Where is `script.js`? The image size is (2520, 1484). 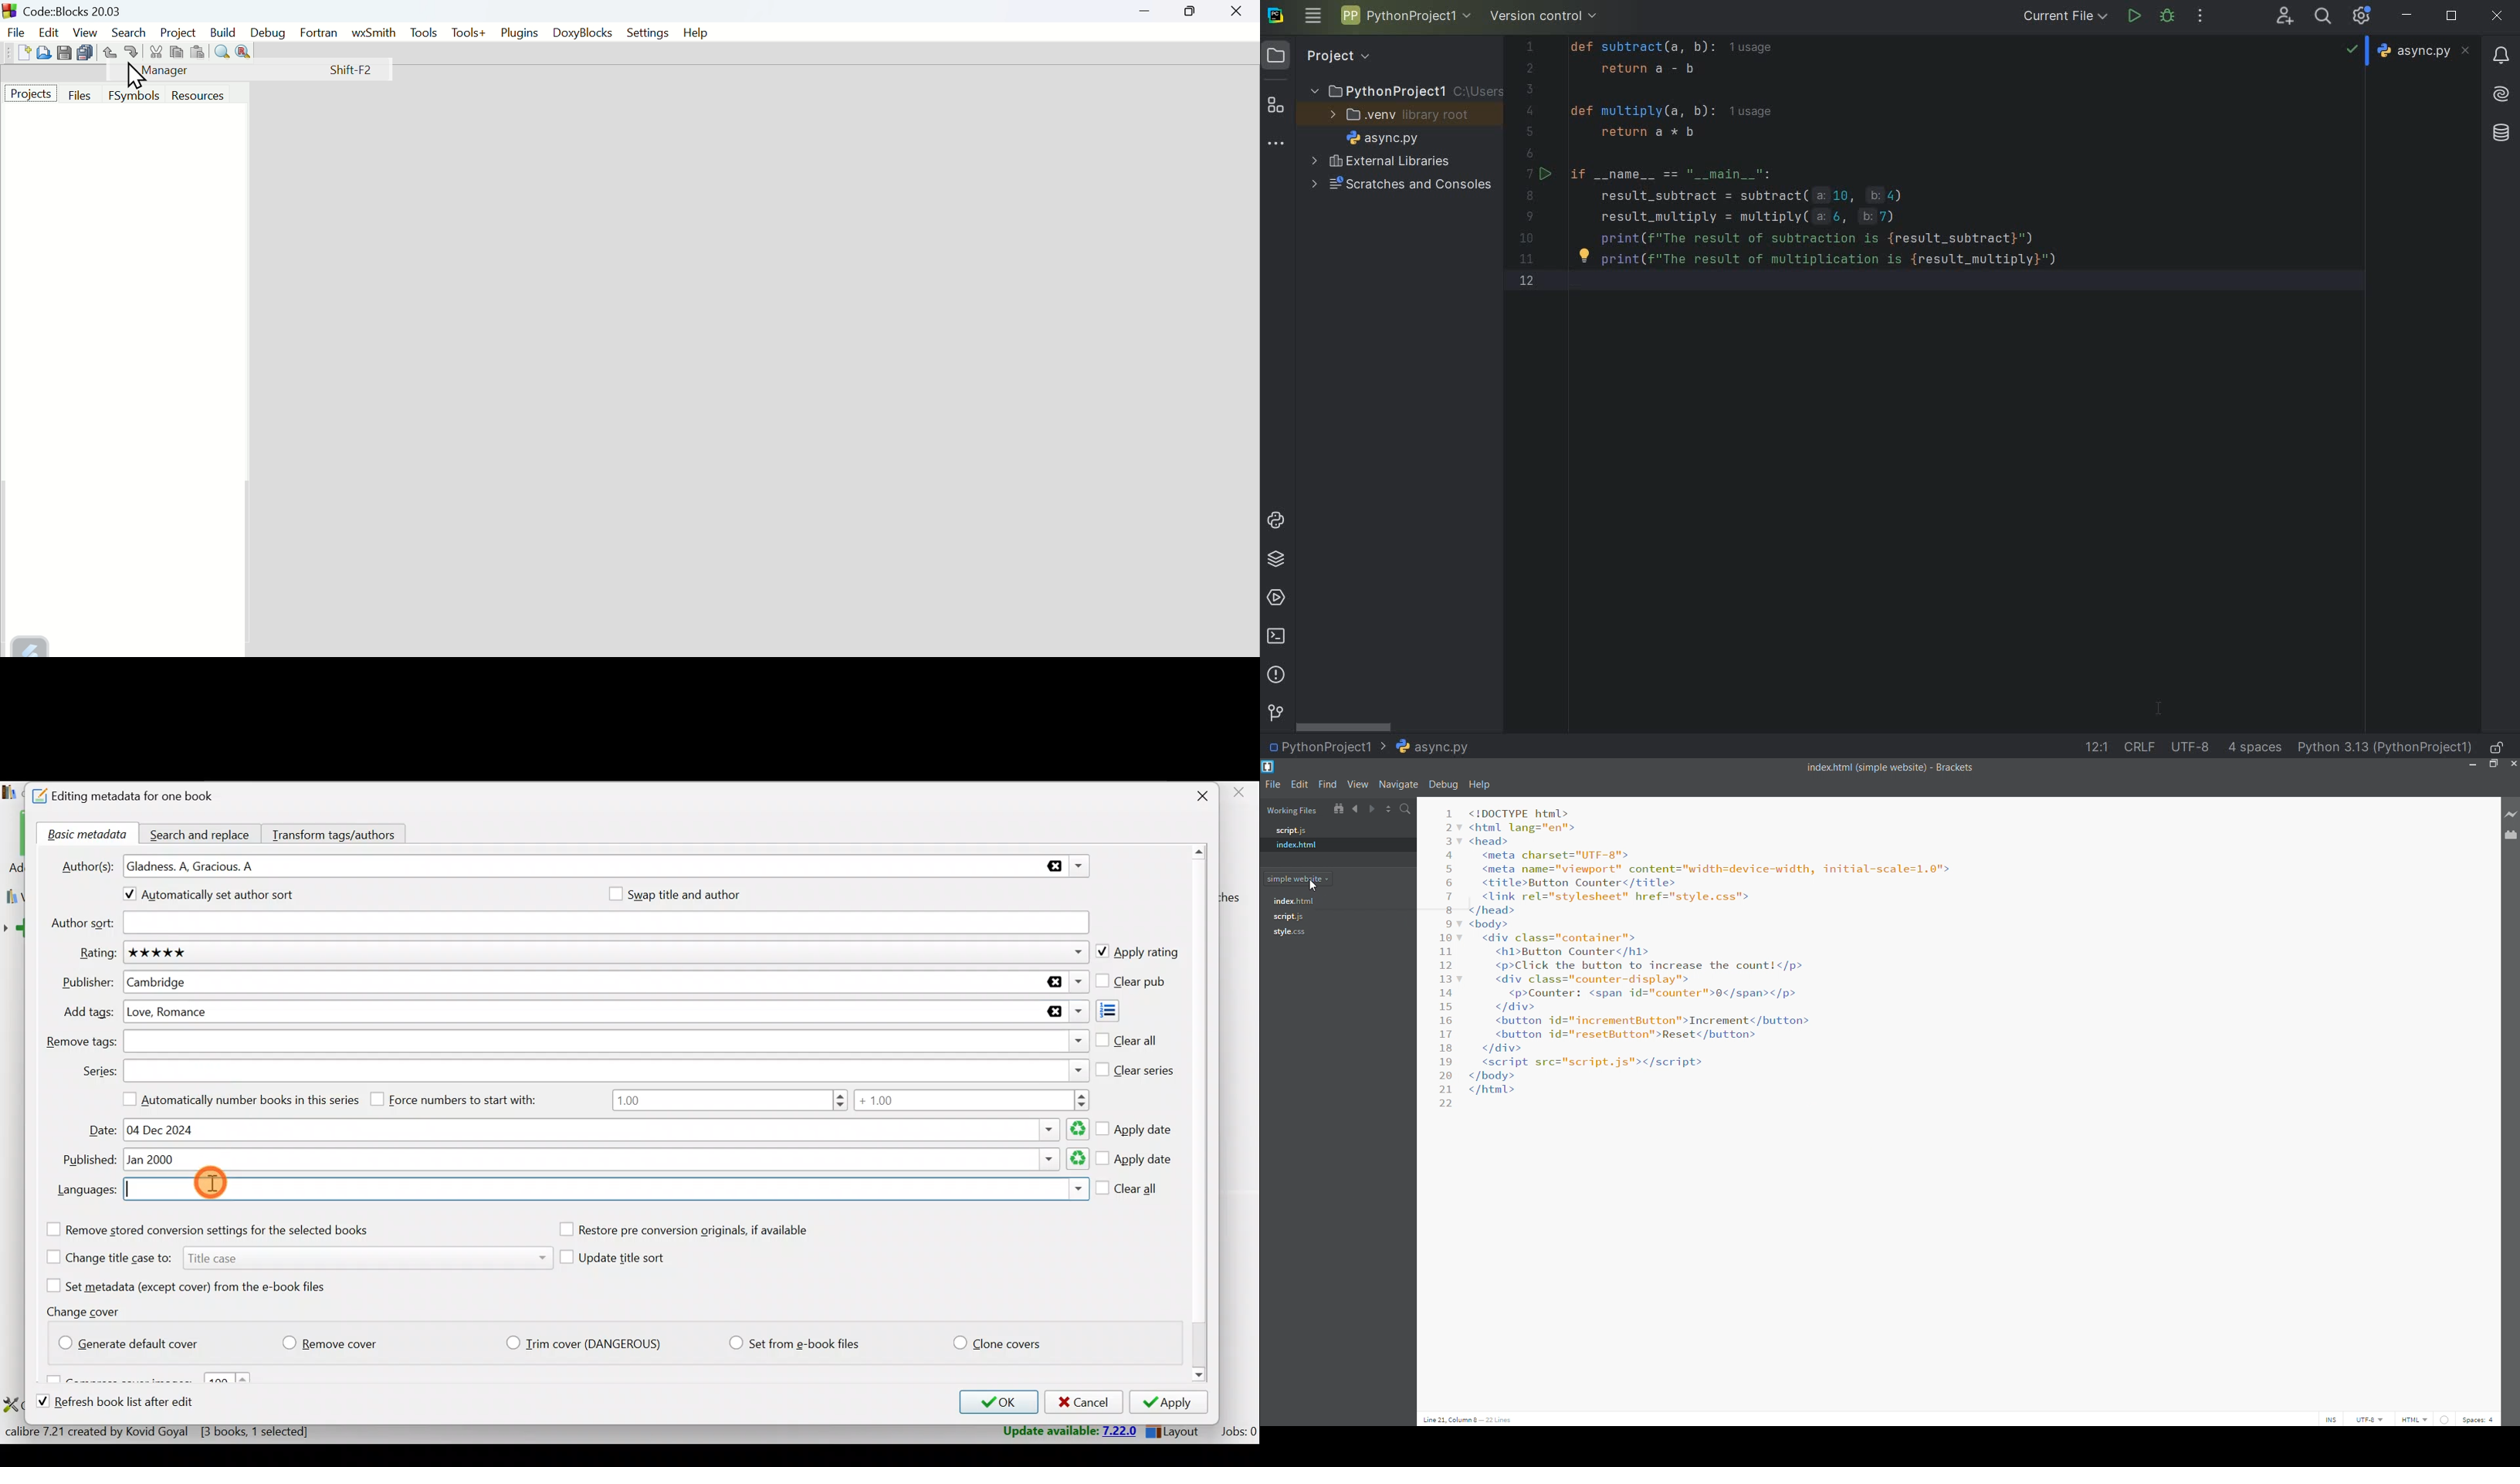 script.js is located at coordinates (1330, 830).